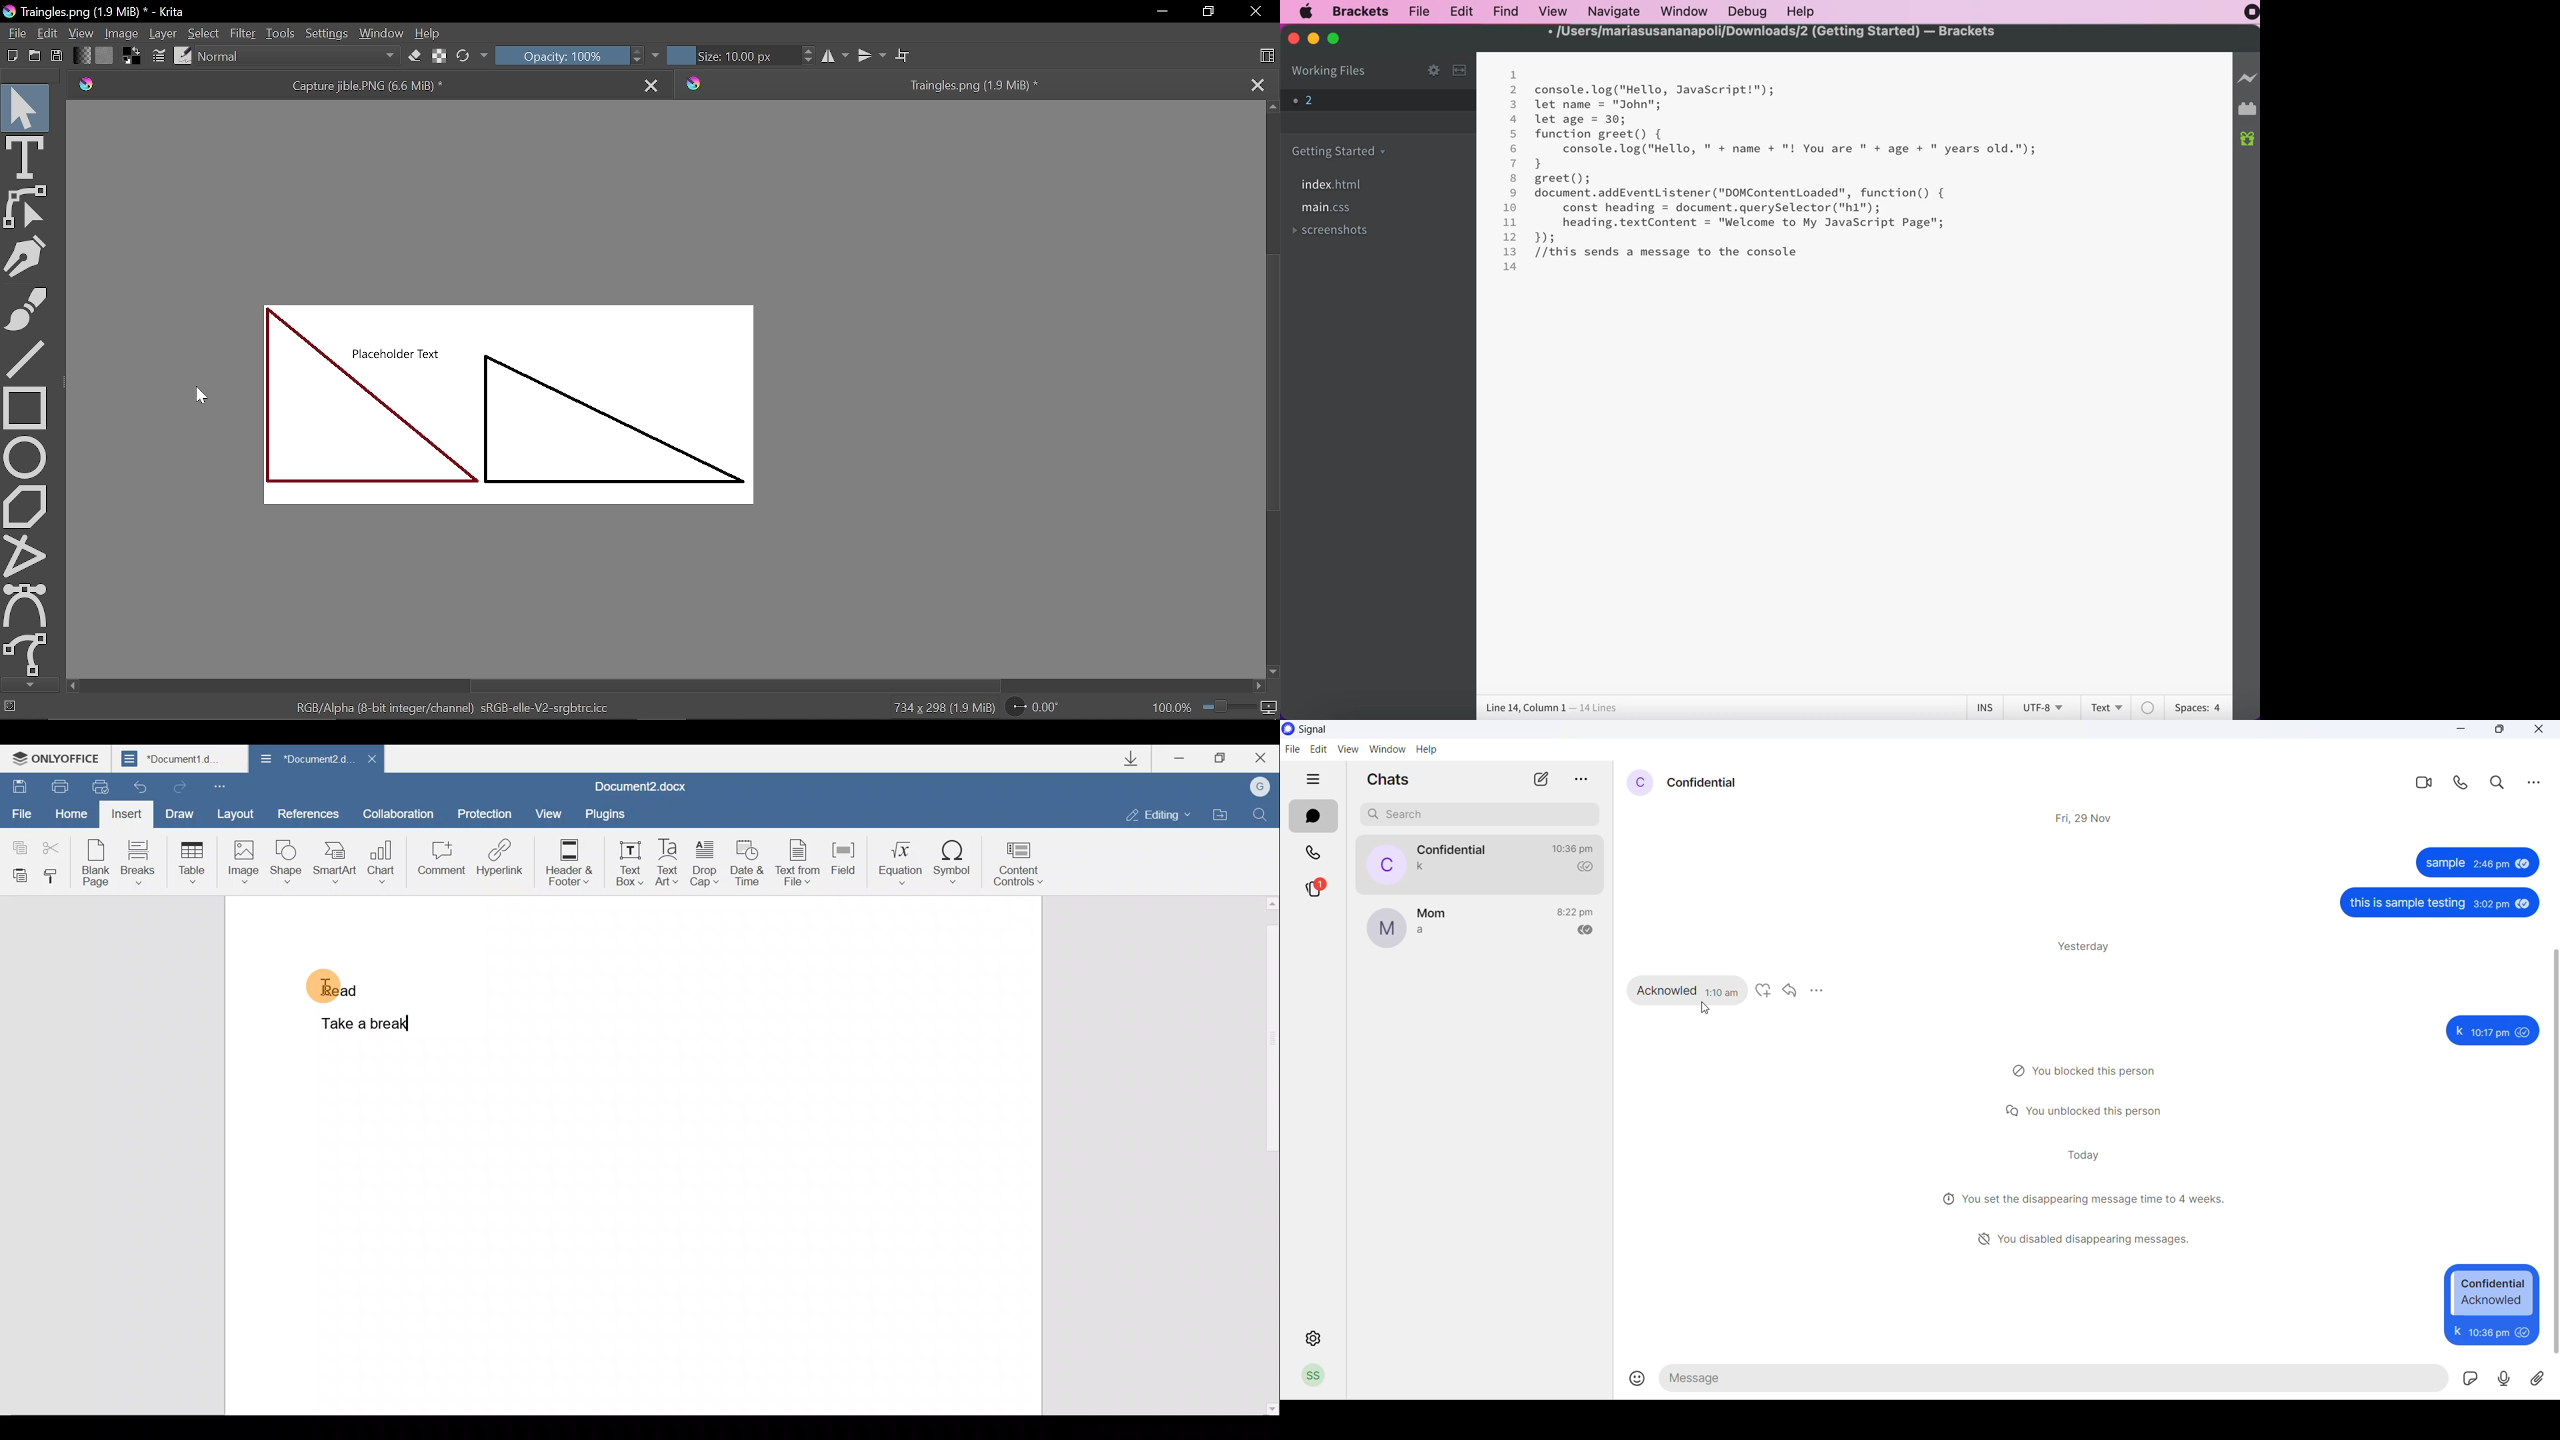 This screenshot has height=1456, width=2576. What do you see at coordinates (1762, 991) in the screenshot?
I see `like` at bounding box center [1762, 991].